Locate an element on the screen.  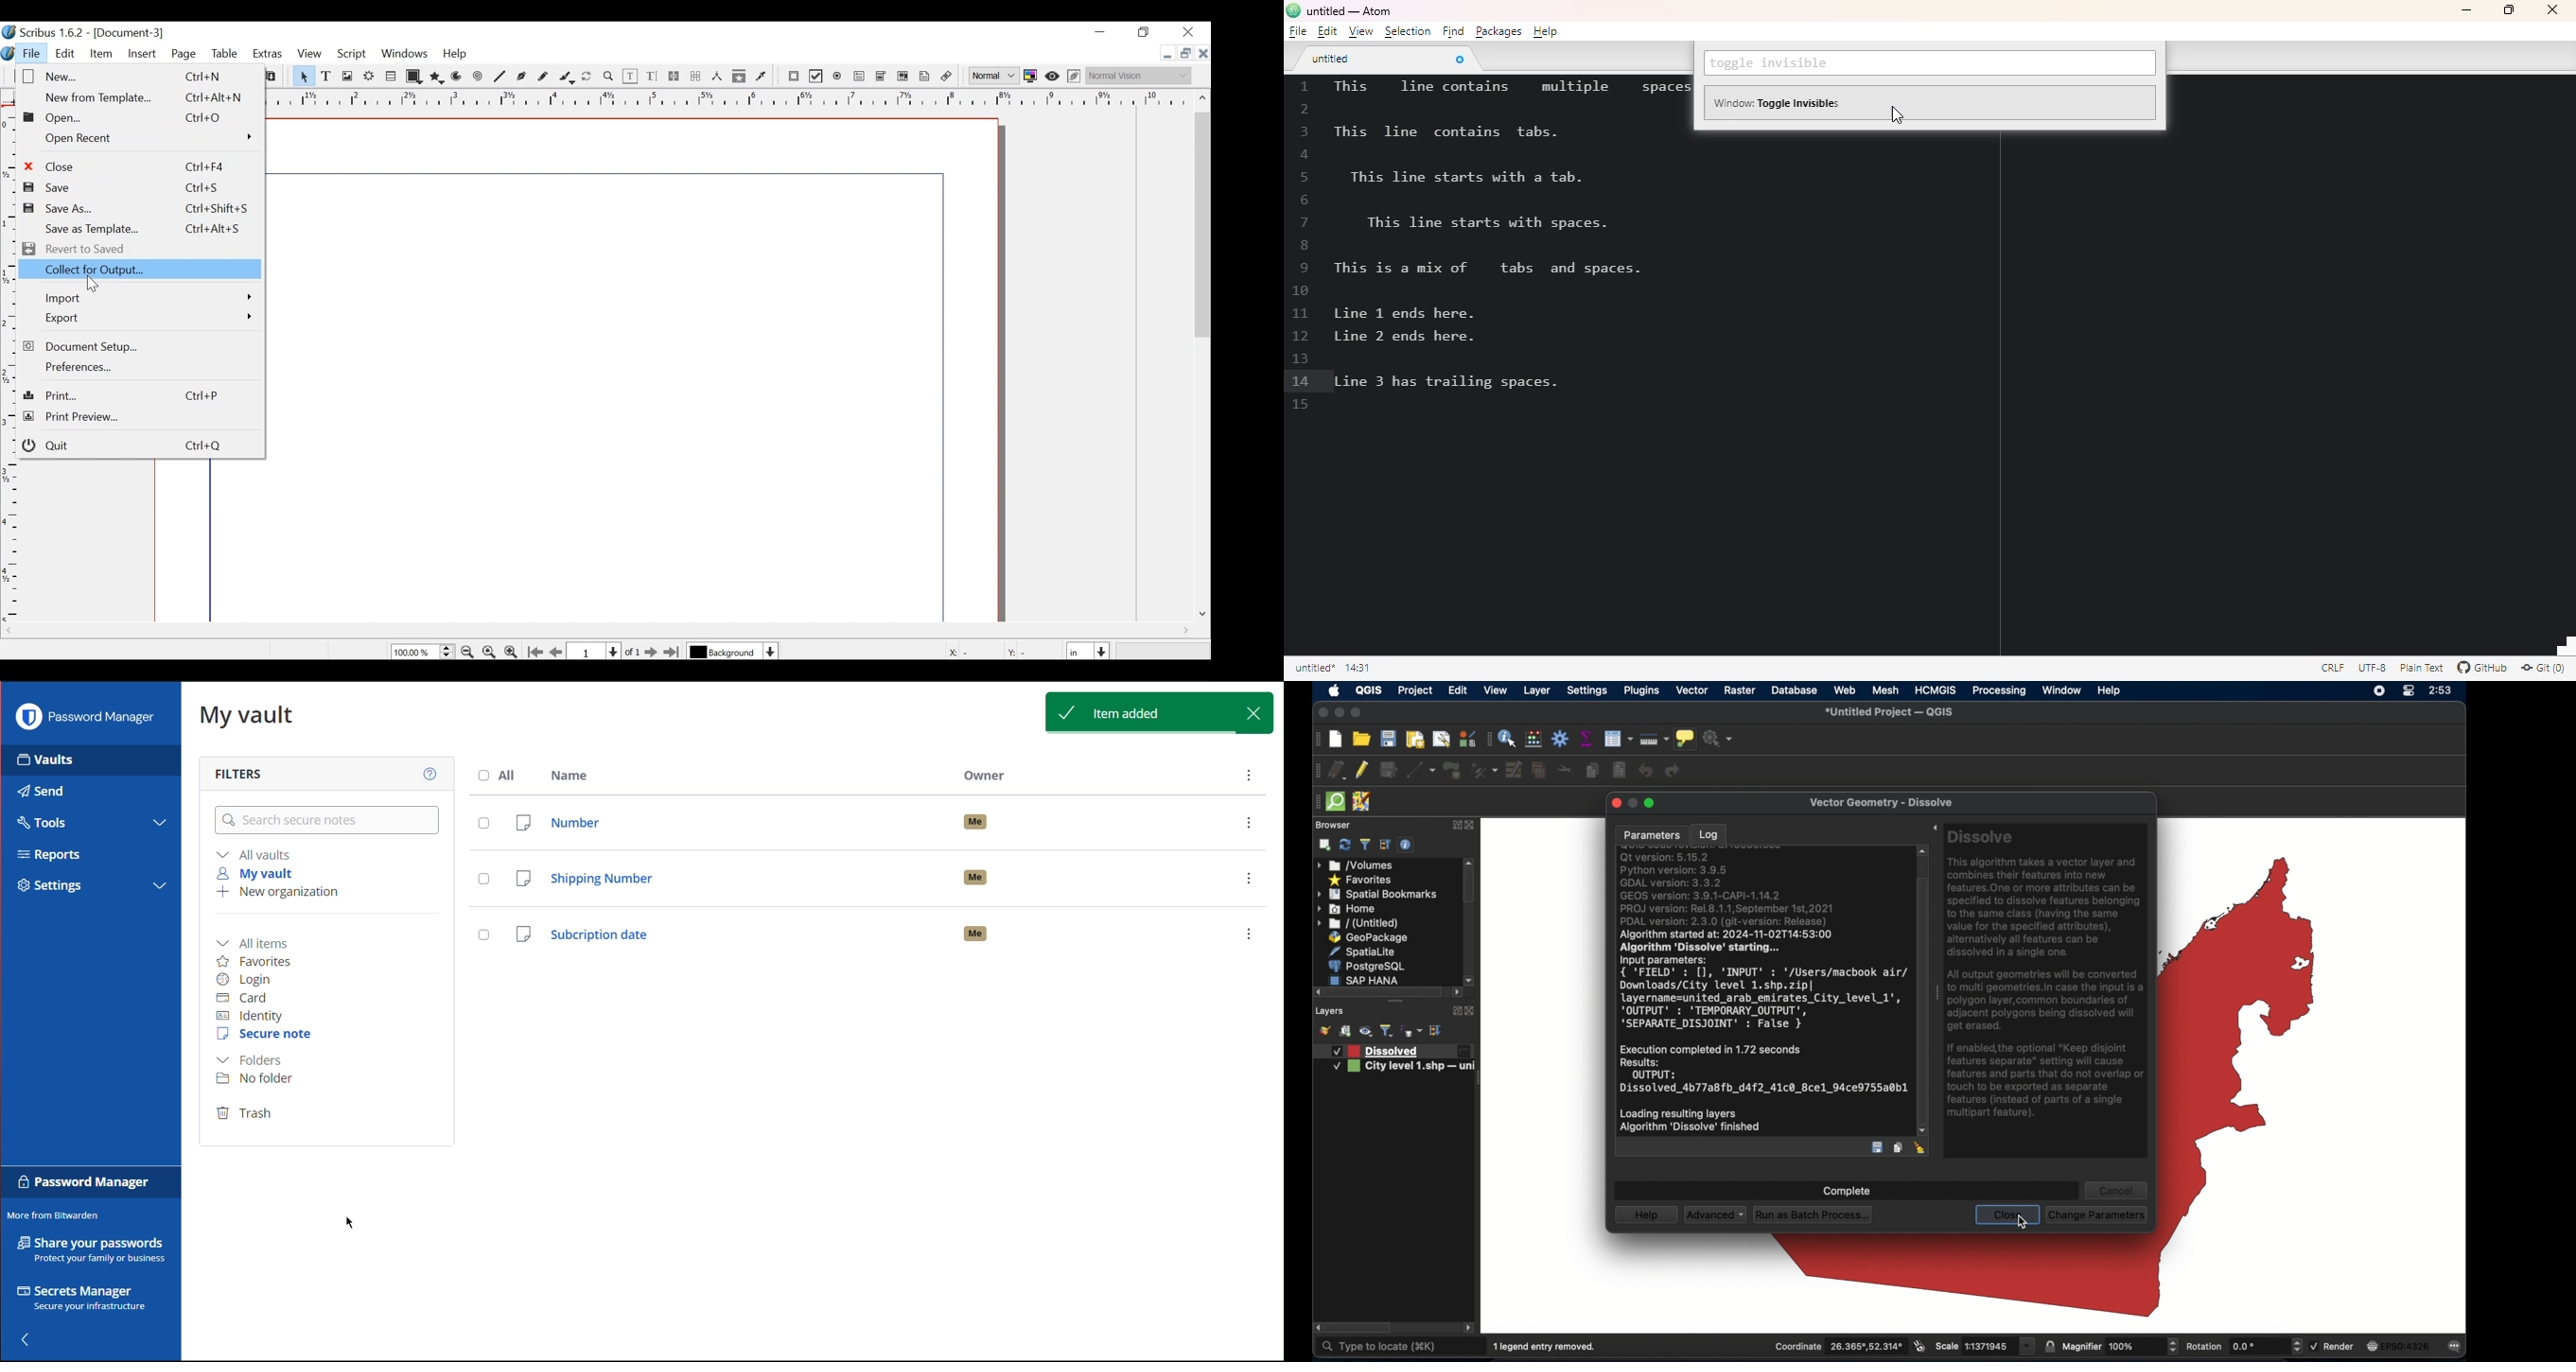
Settings is located at coordinates (50, 887).